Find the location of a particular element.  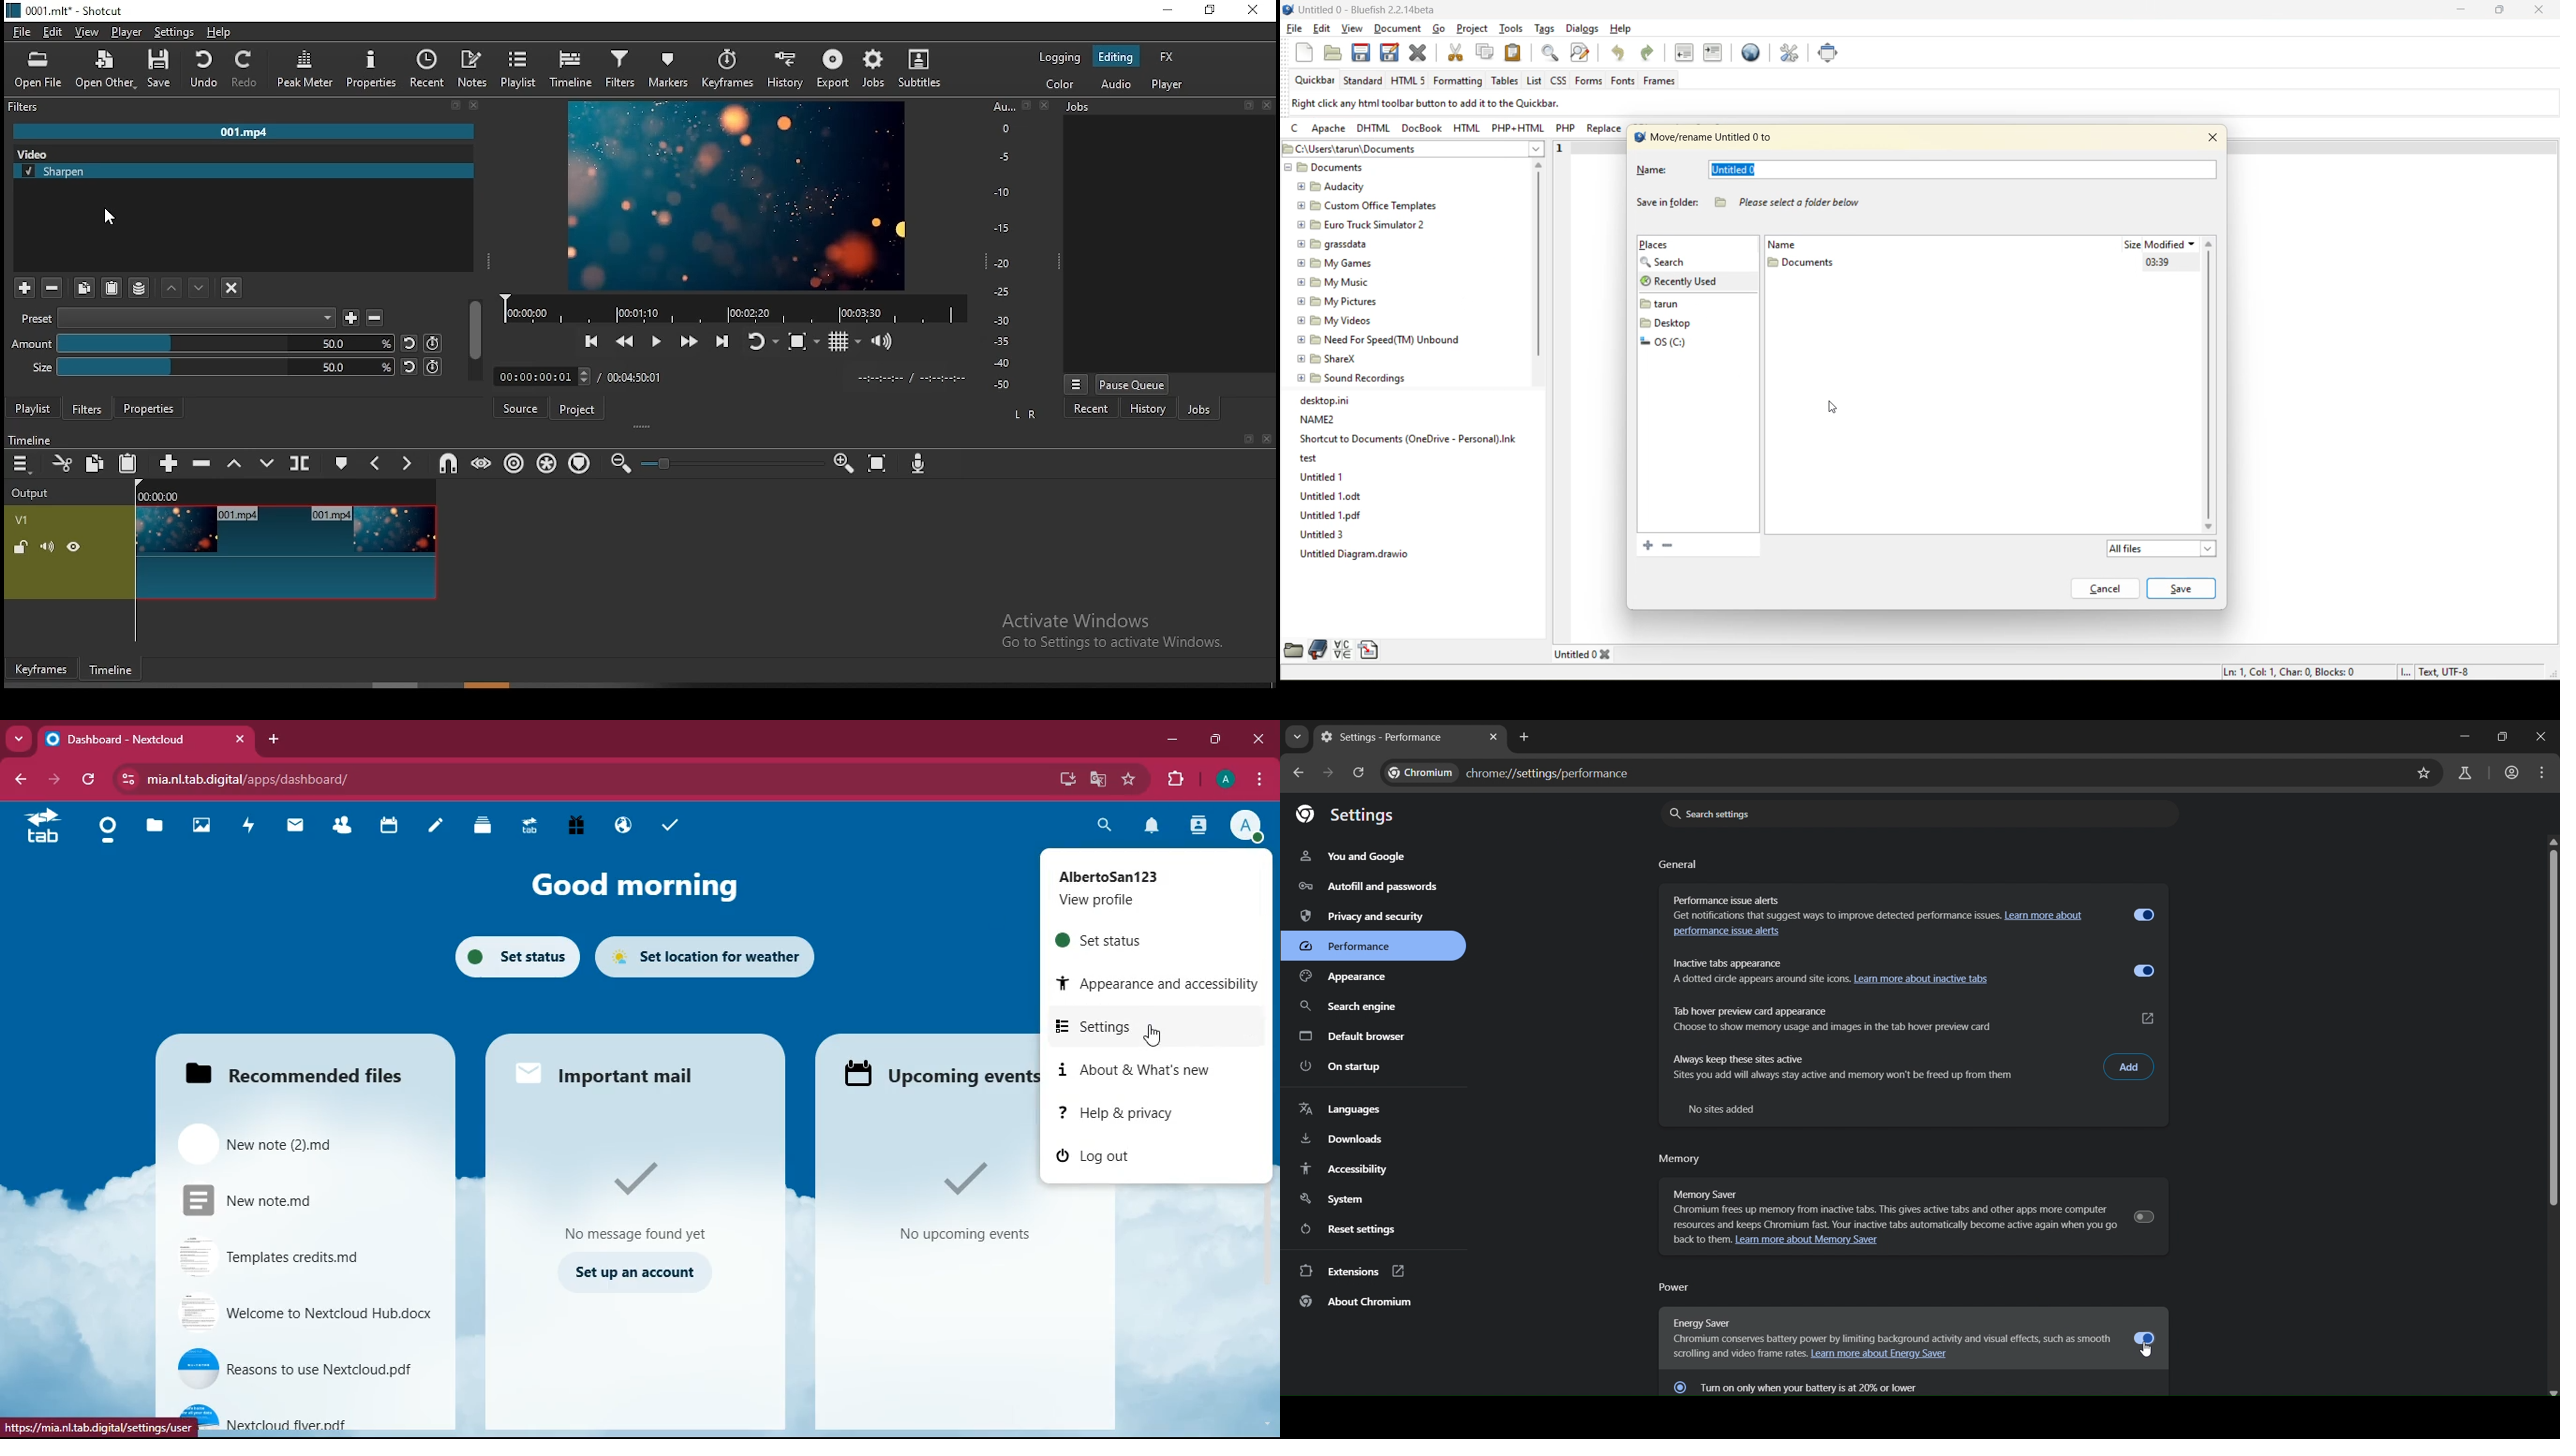

save as is located at coordinates (1386, 57).